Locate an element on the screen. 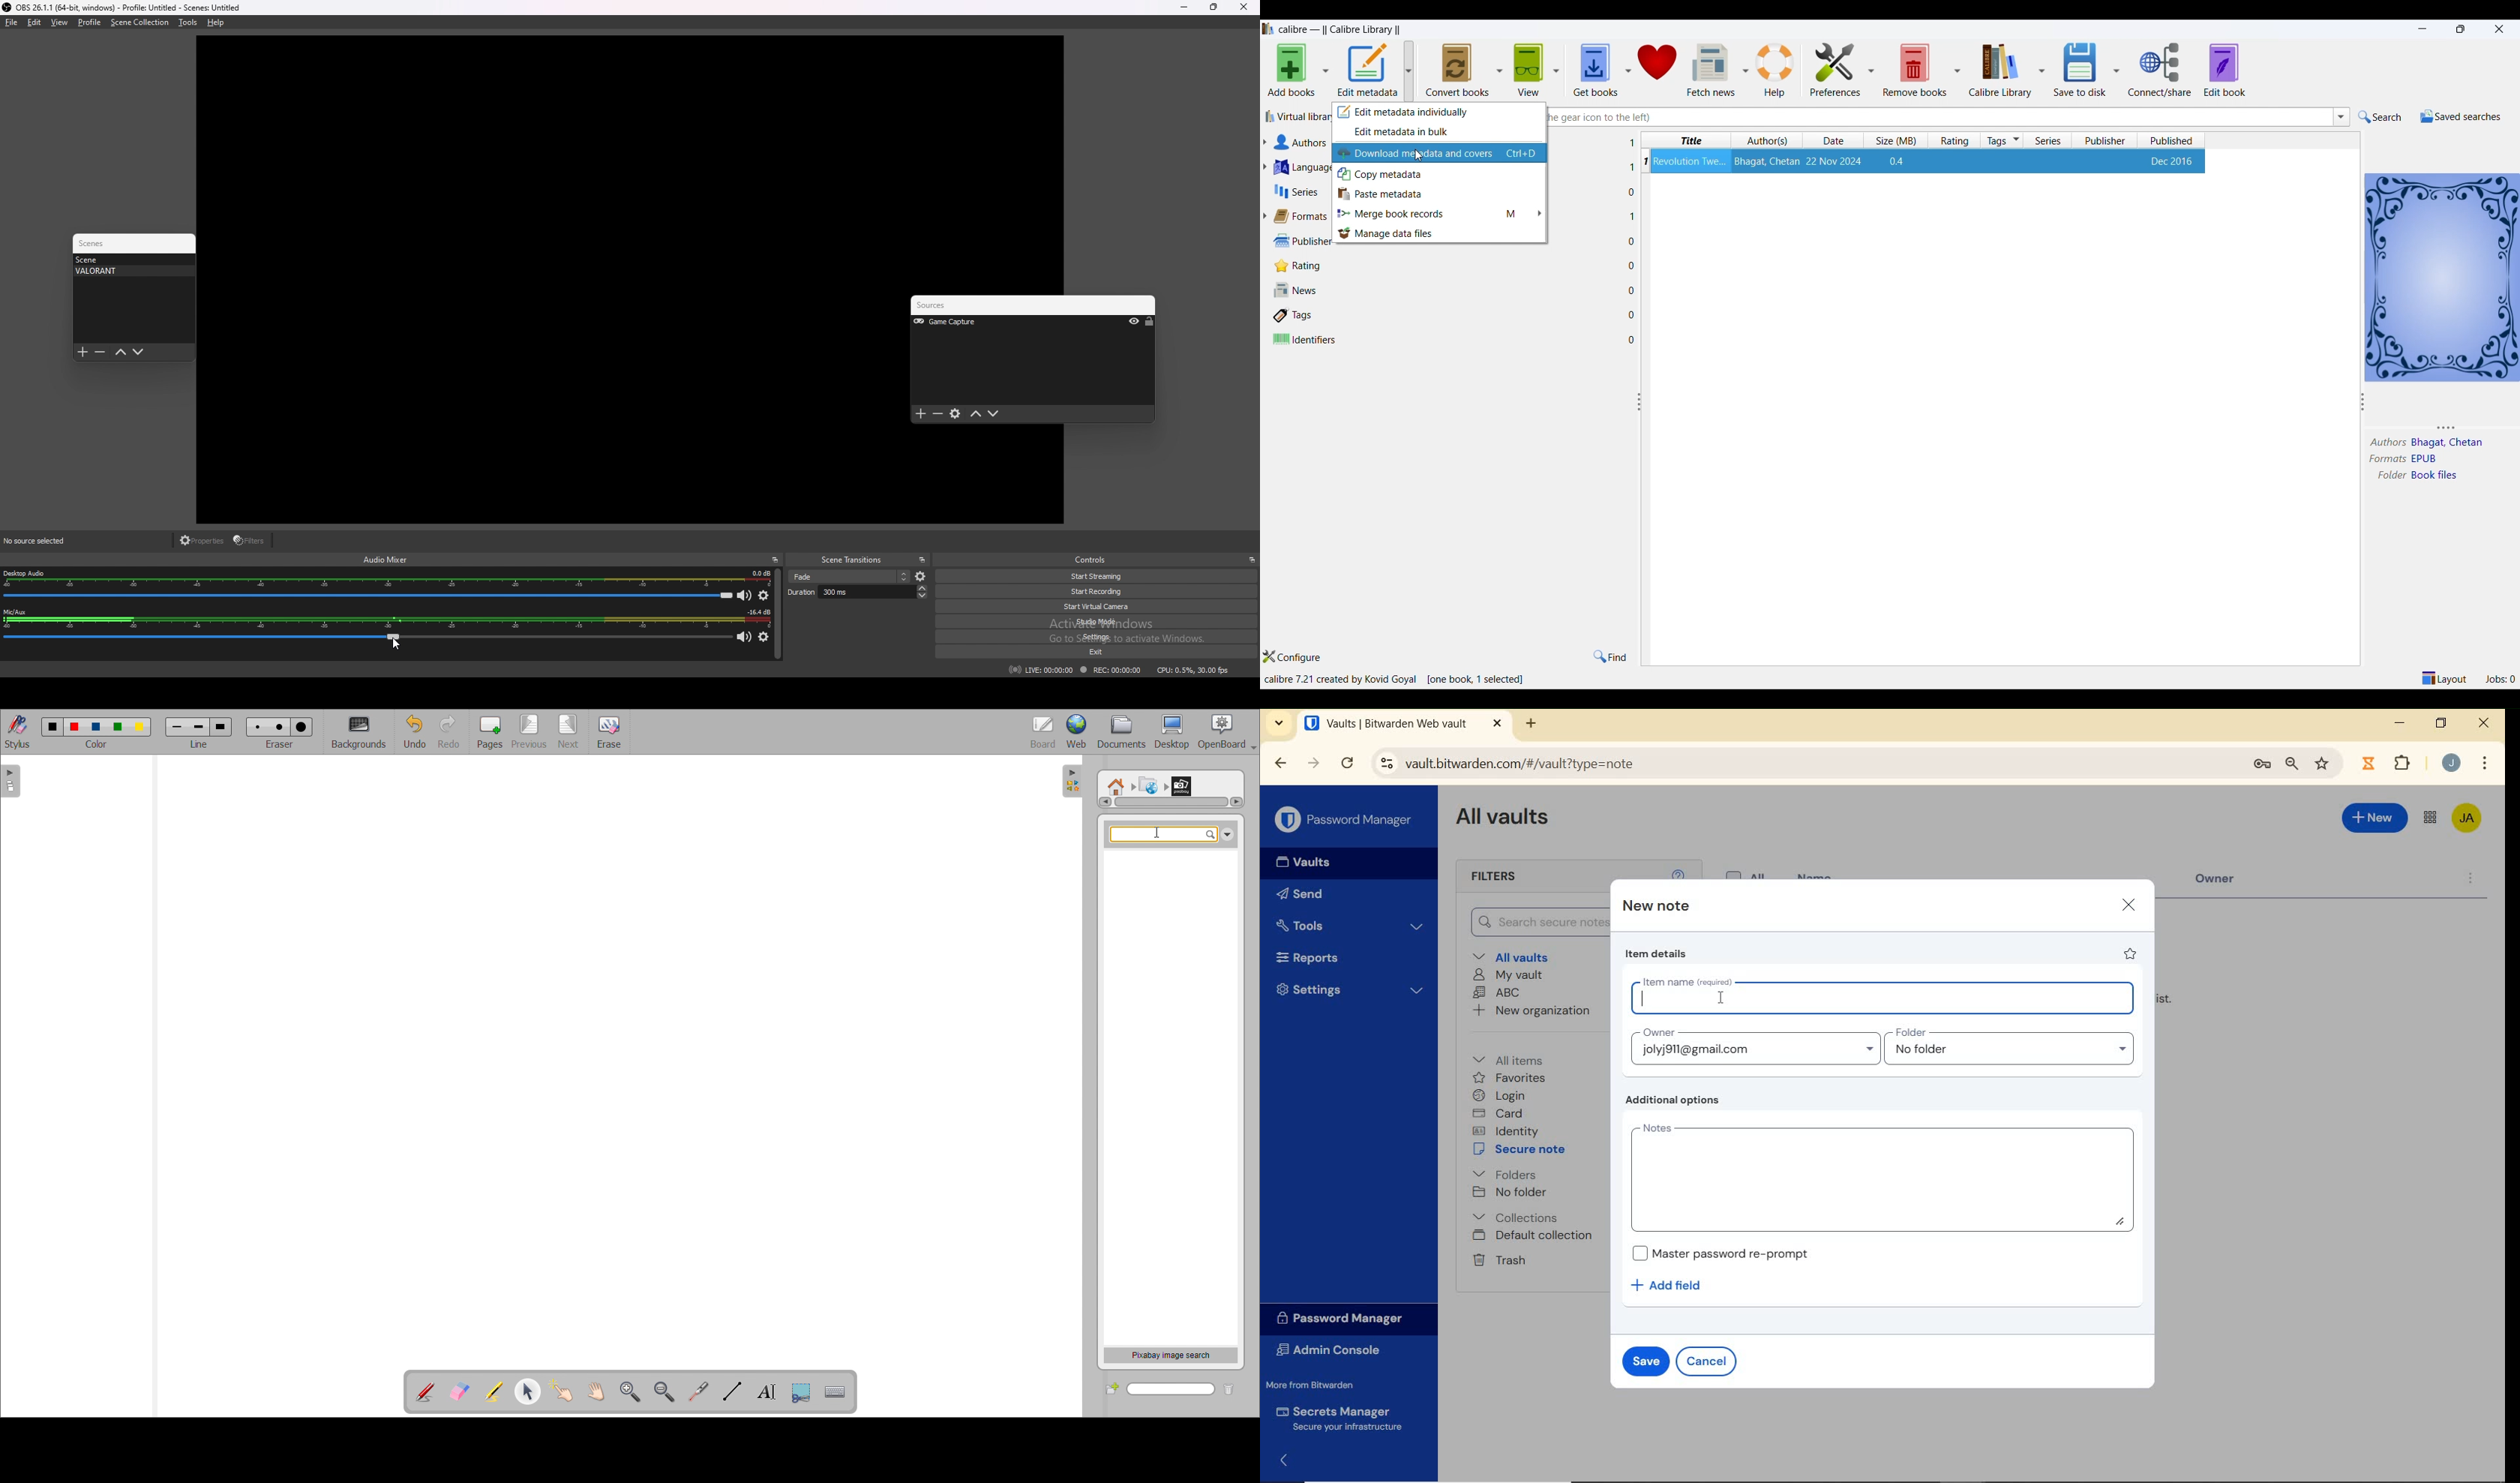  remove is located at coordinates (100, 352).